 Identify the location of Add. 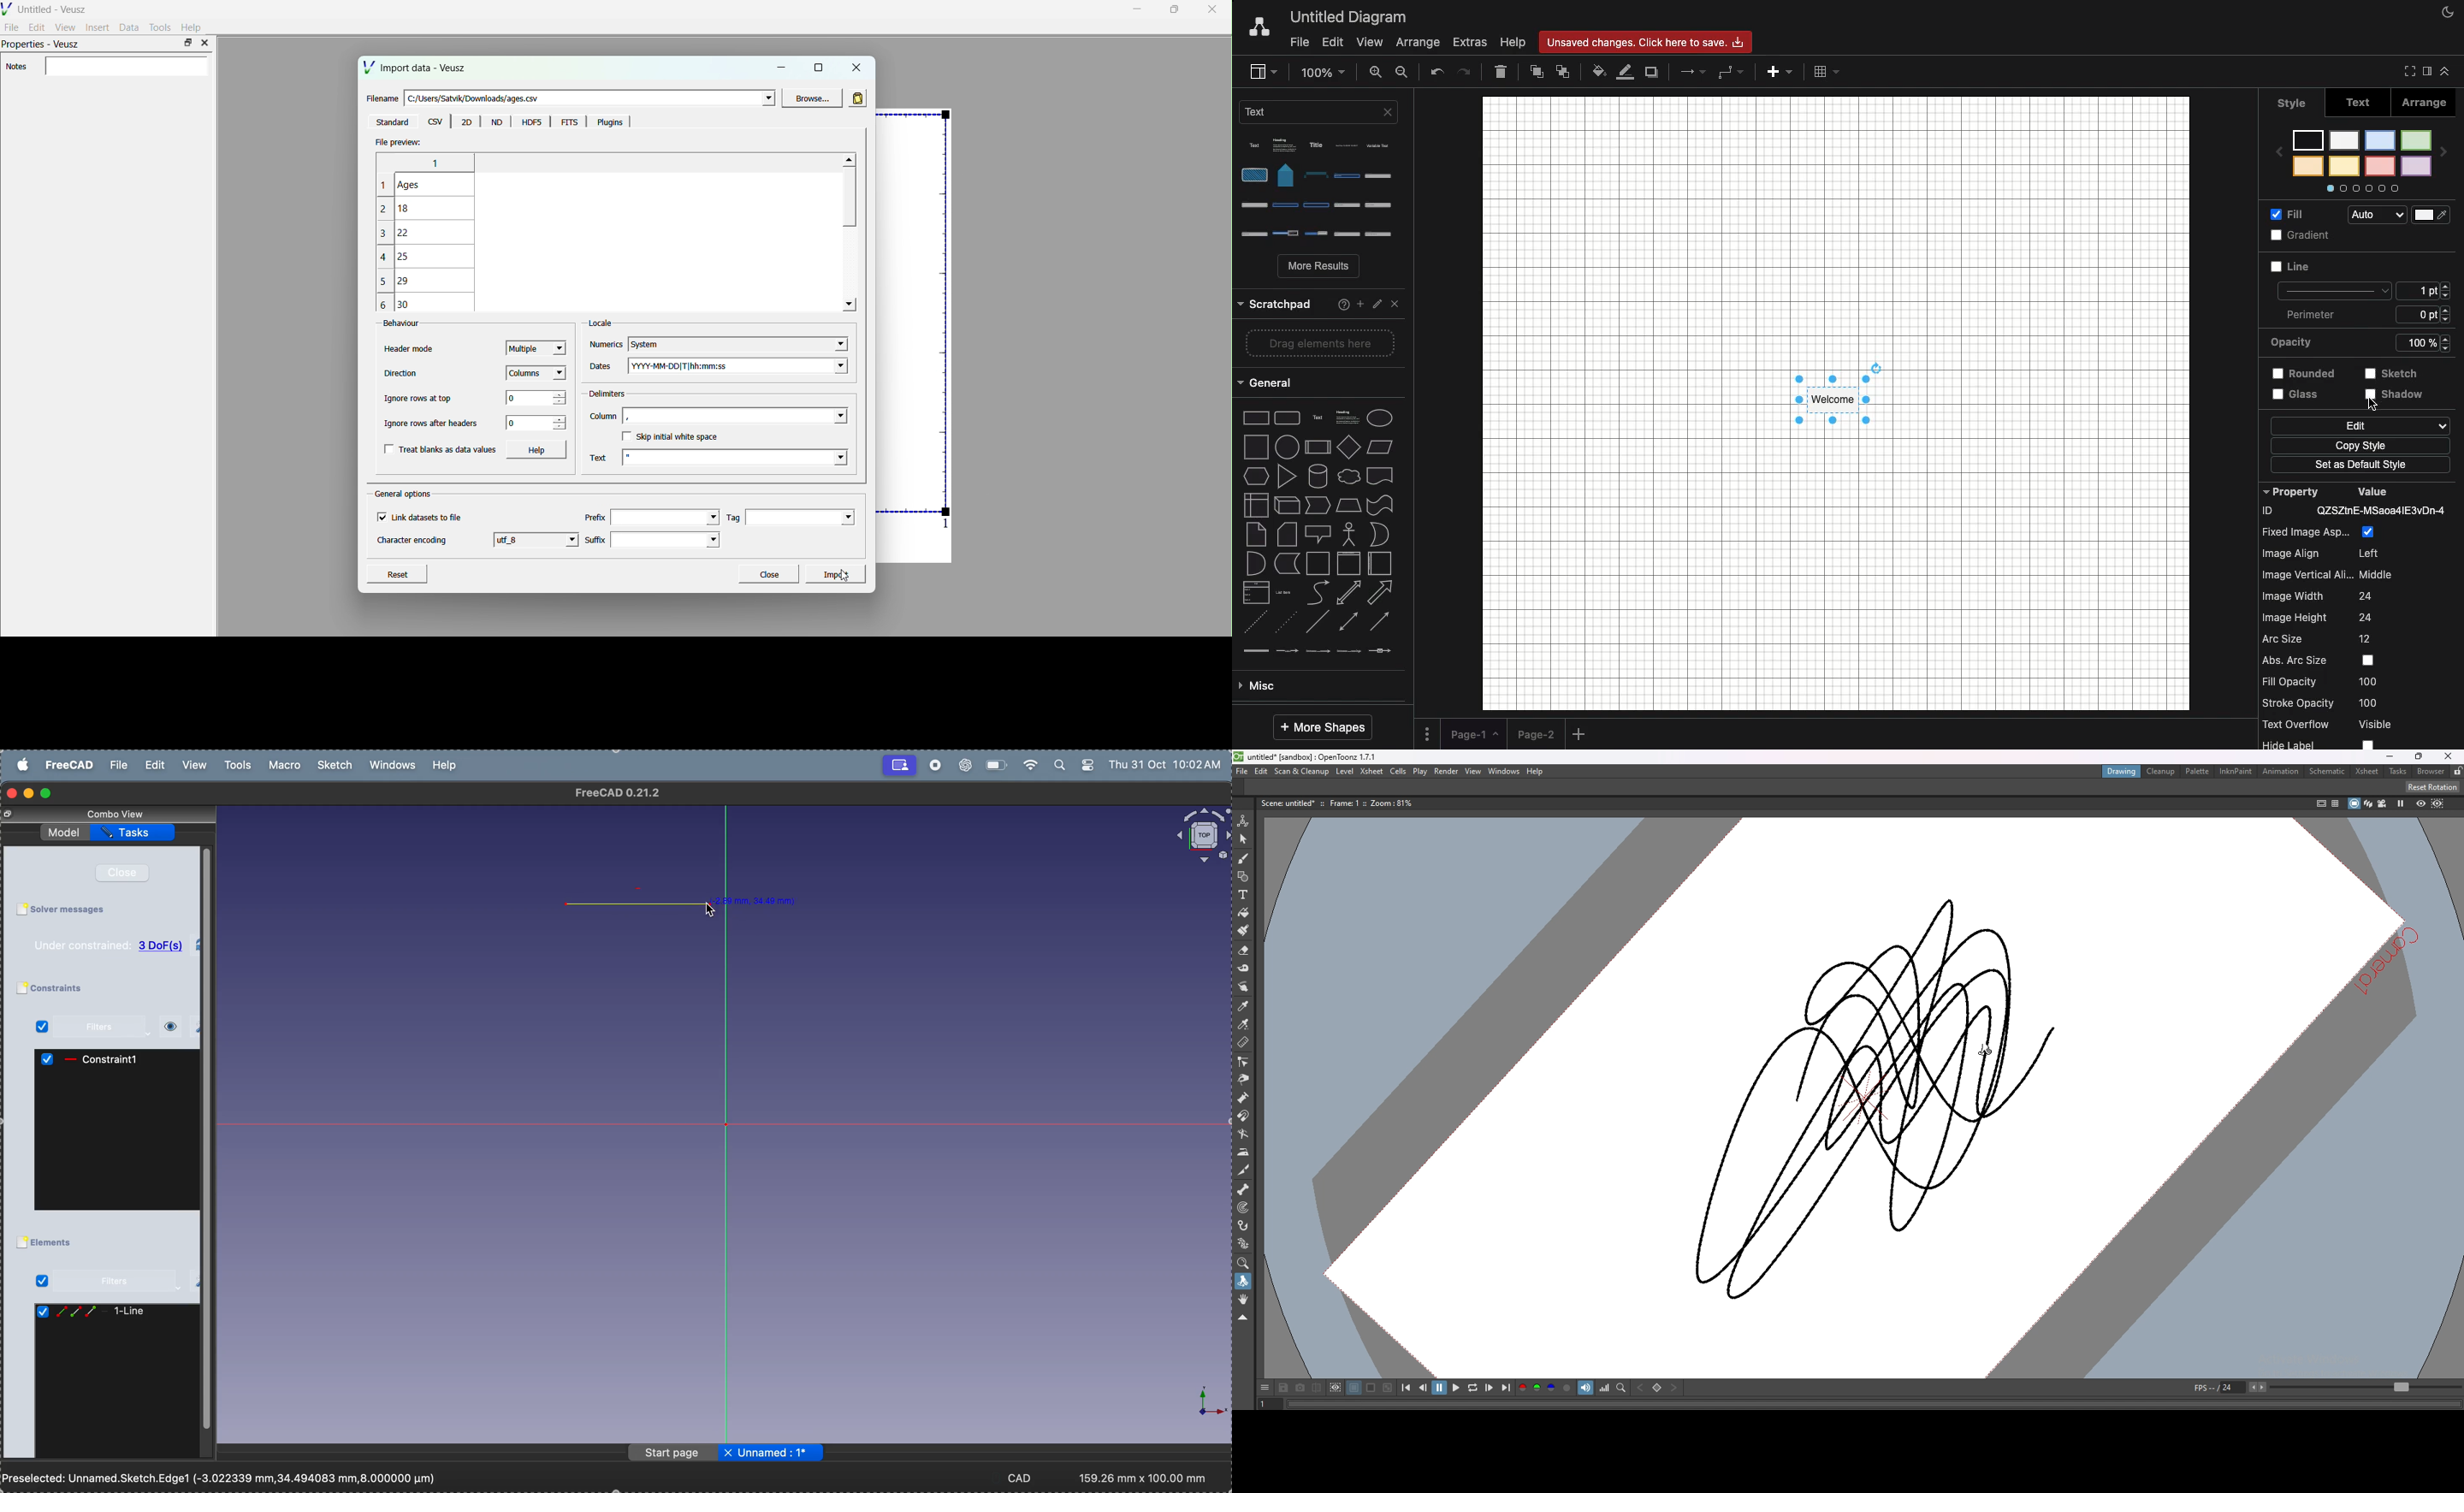
(1778, 74).